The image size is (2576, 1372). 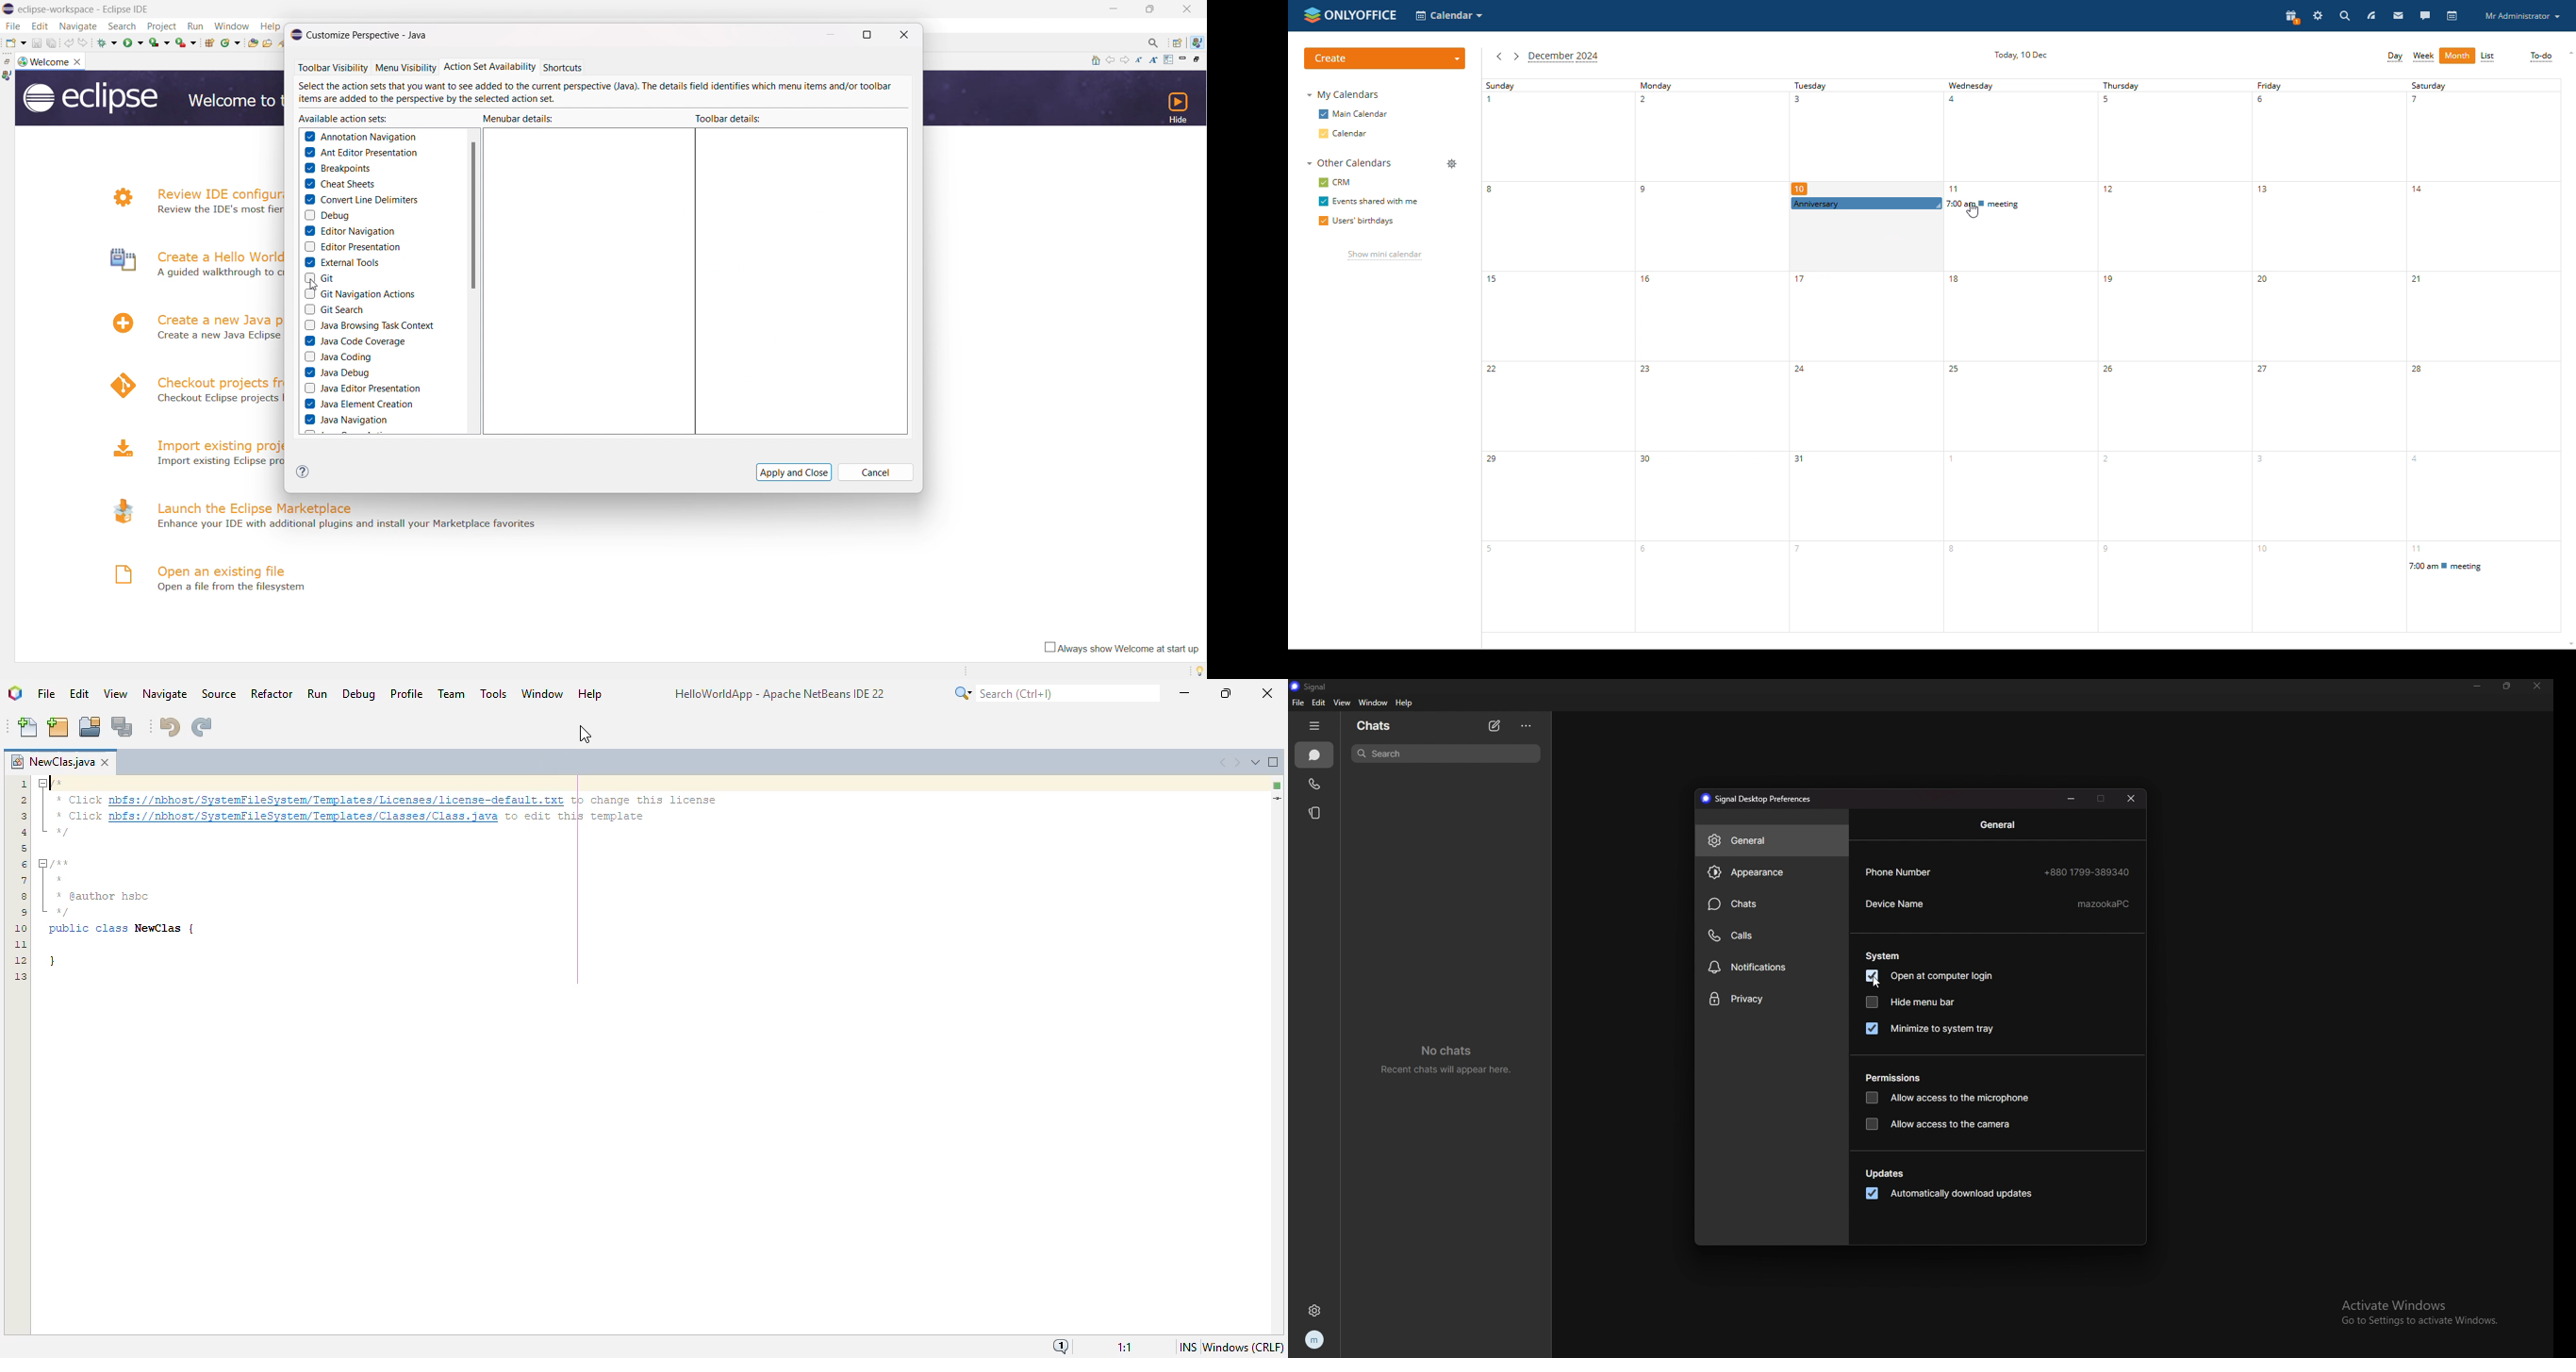 I want to click on Cancel, so click(x=878, y=471).